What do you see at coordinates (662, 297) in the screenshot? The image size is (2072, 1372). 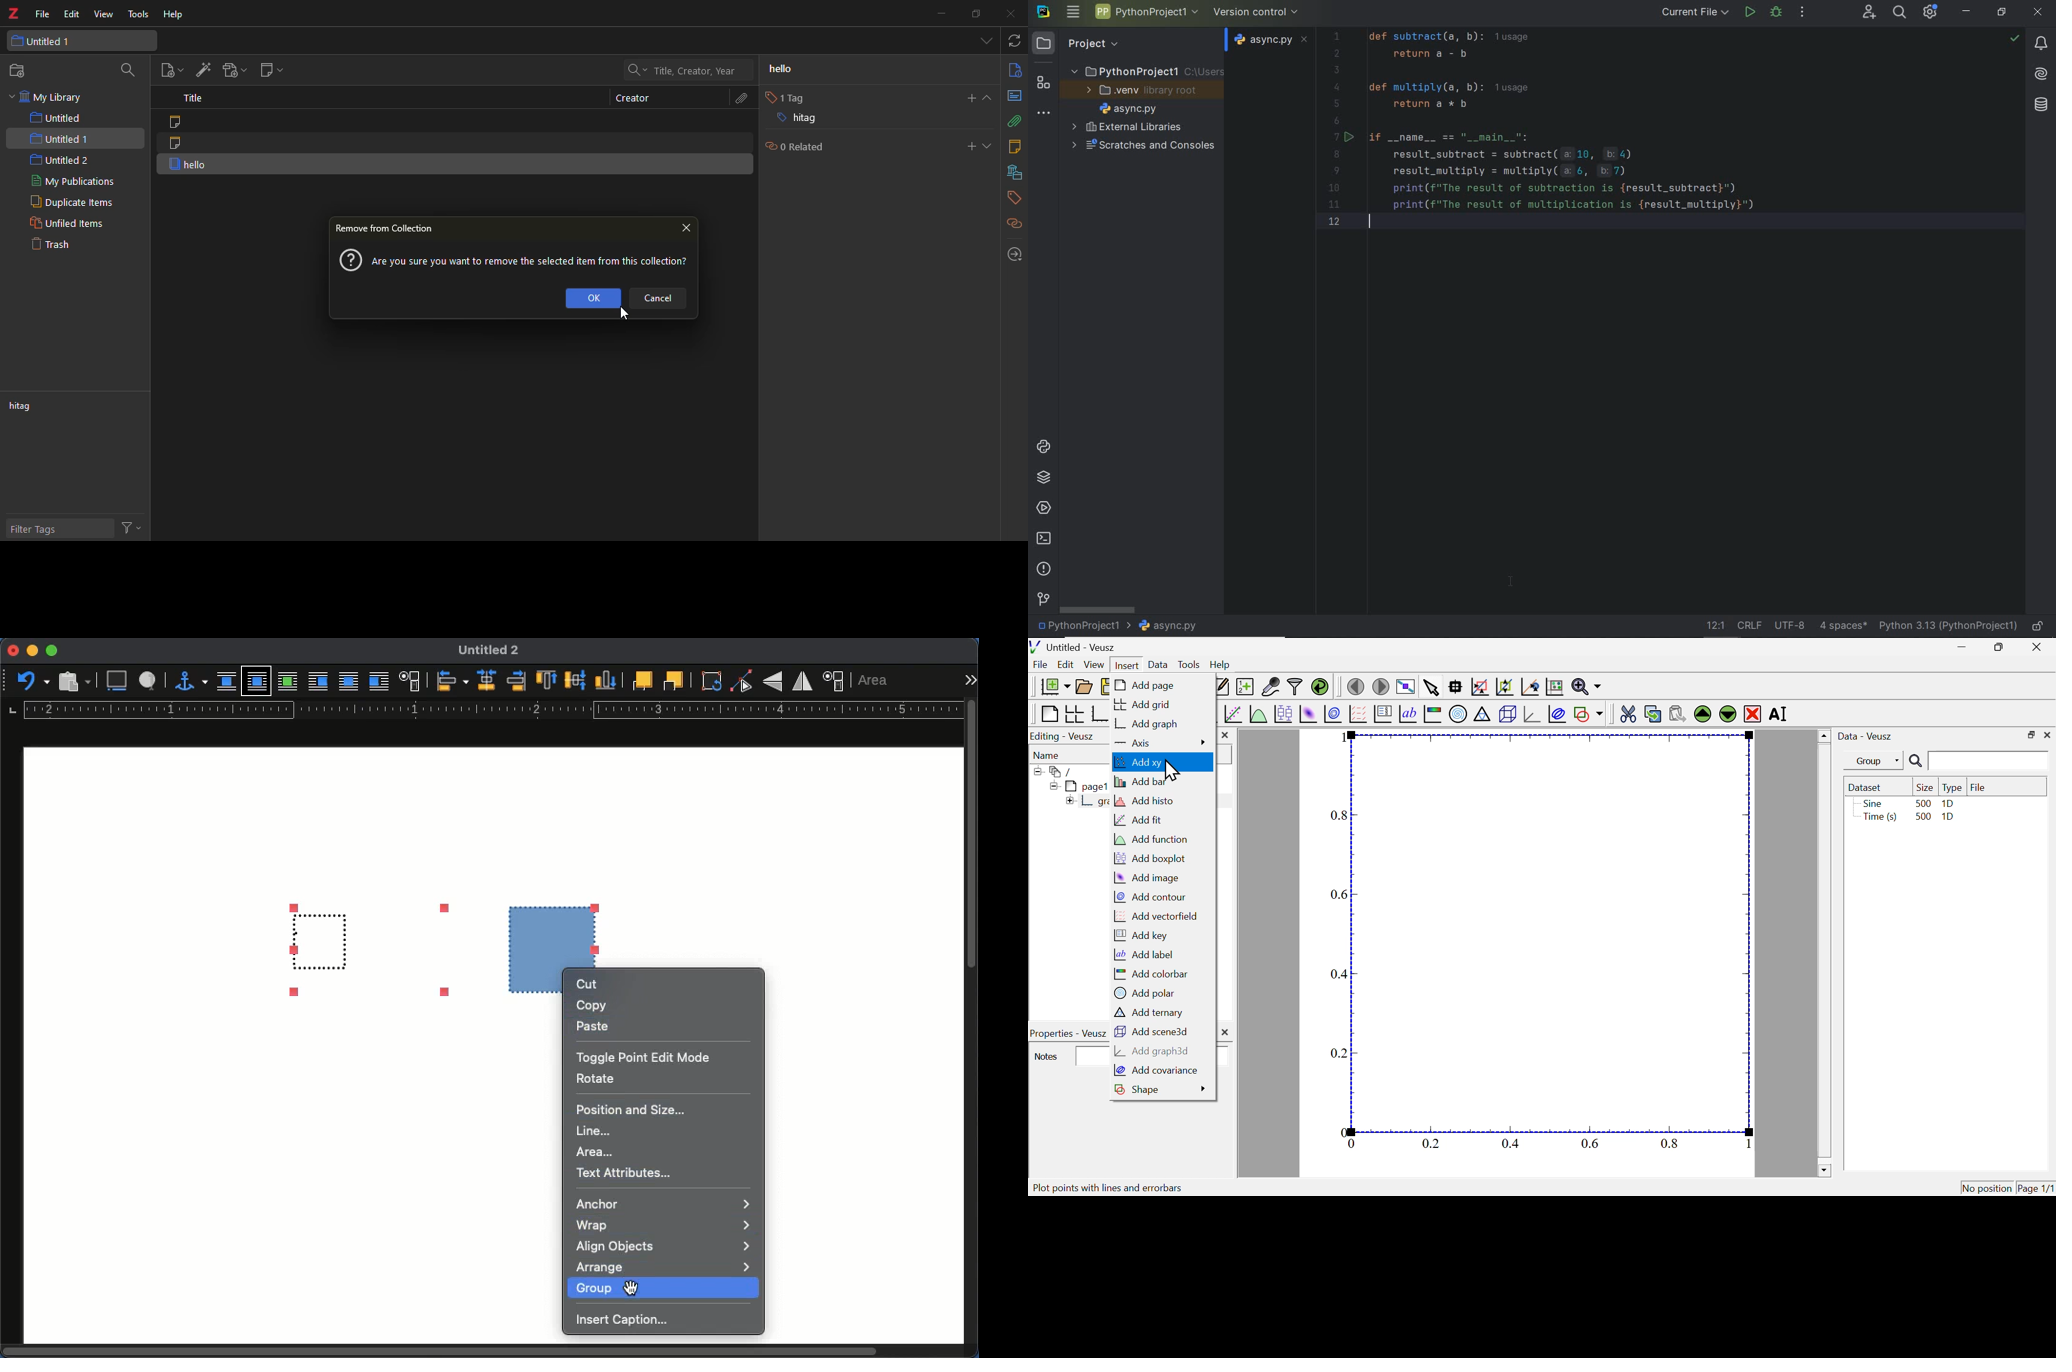 I see `cancel` at bounding box center [662, 297].